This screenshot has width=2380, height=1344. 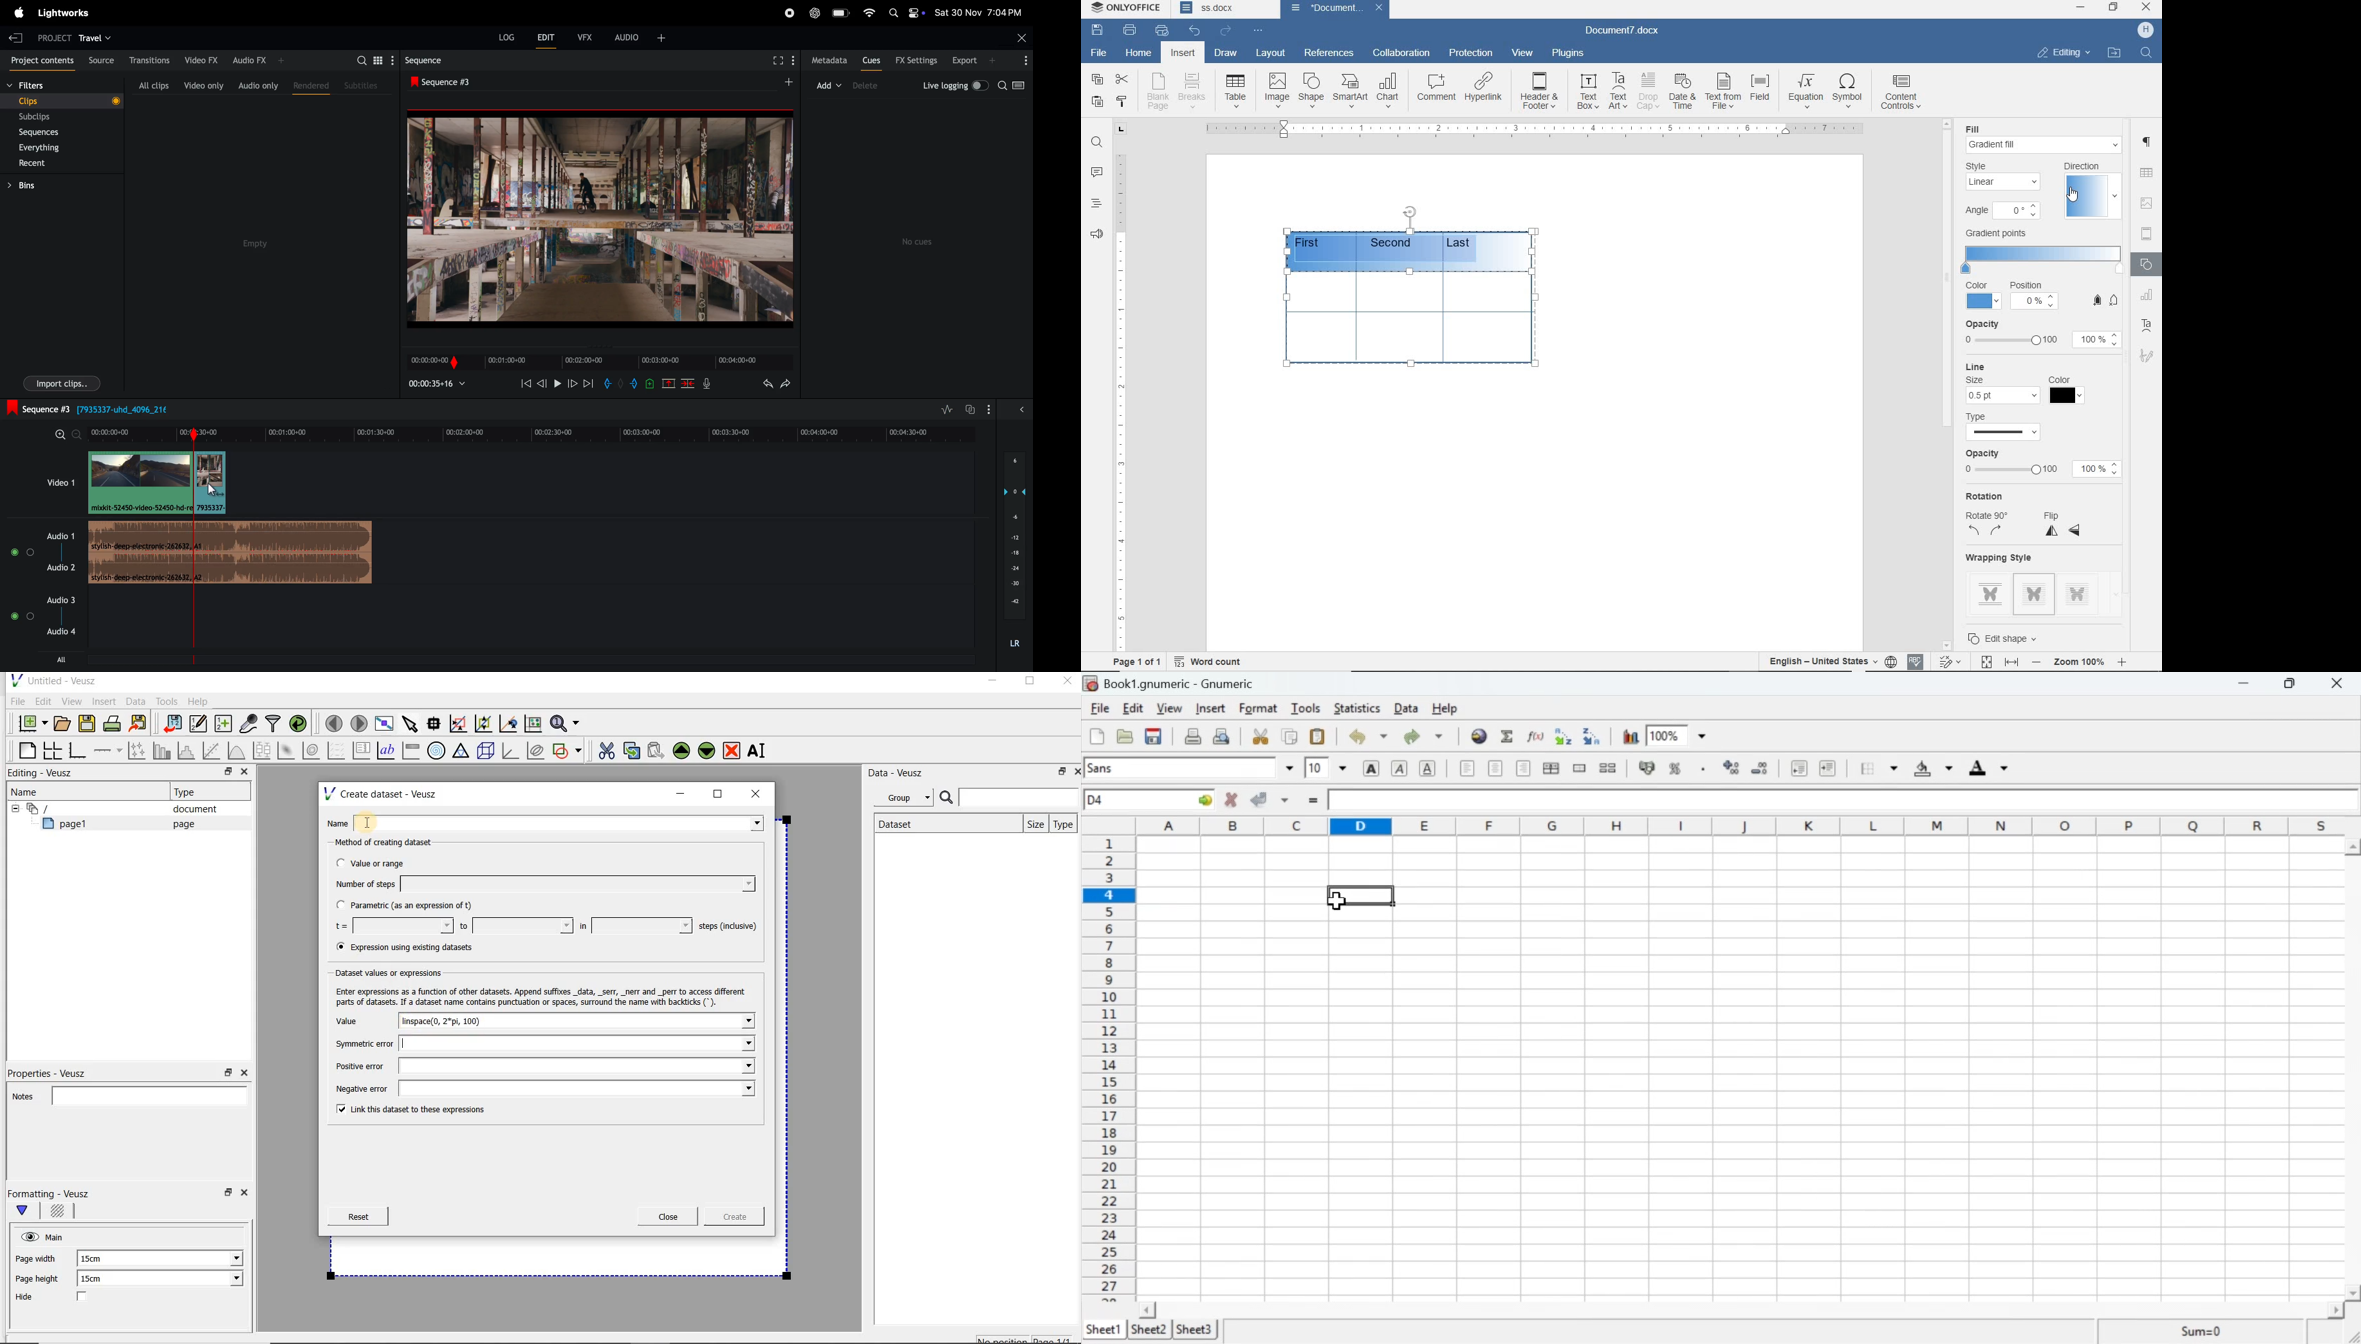 What do you see at coordinates (1194, 737) in the screenshot?
I see `Print` at bounding box center [1194, 737].